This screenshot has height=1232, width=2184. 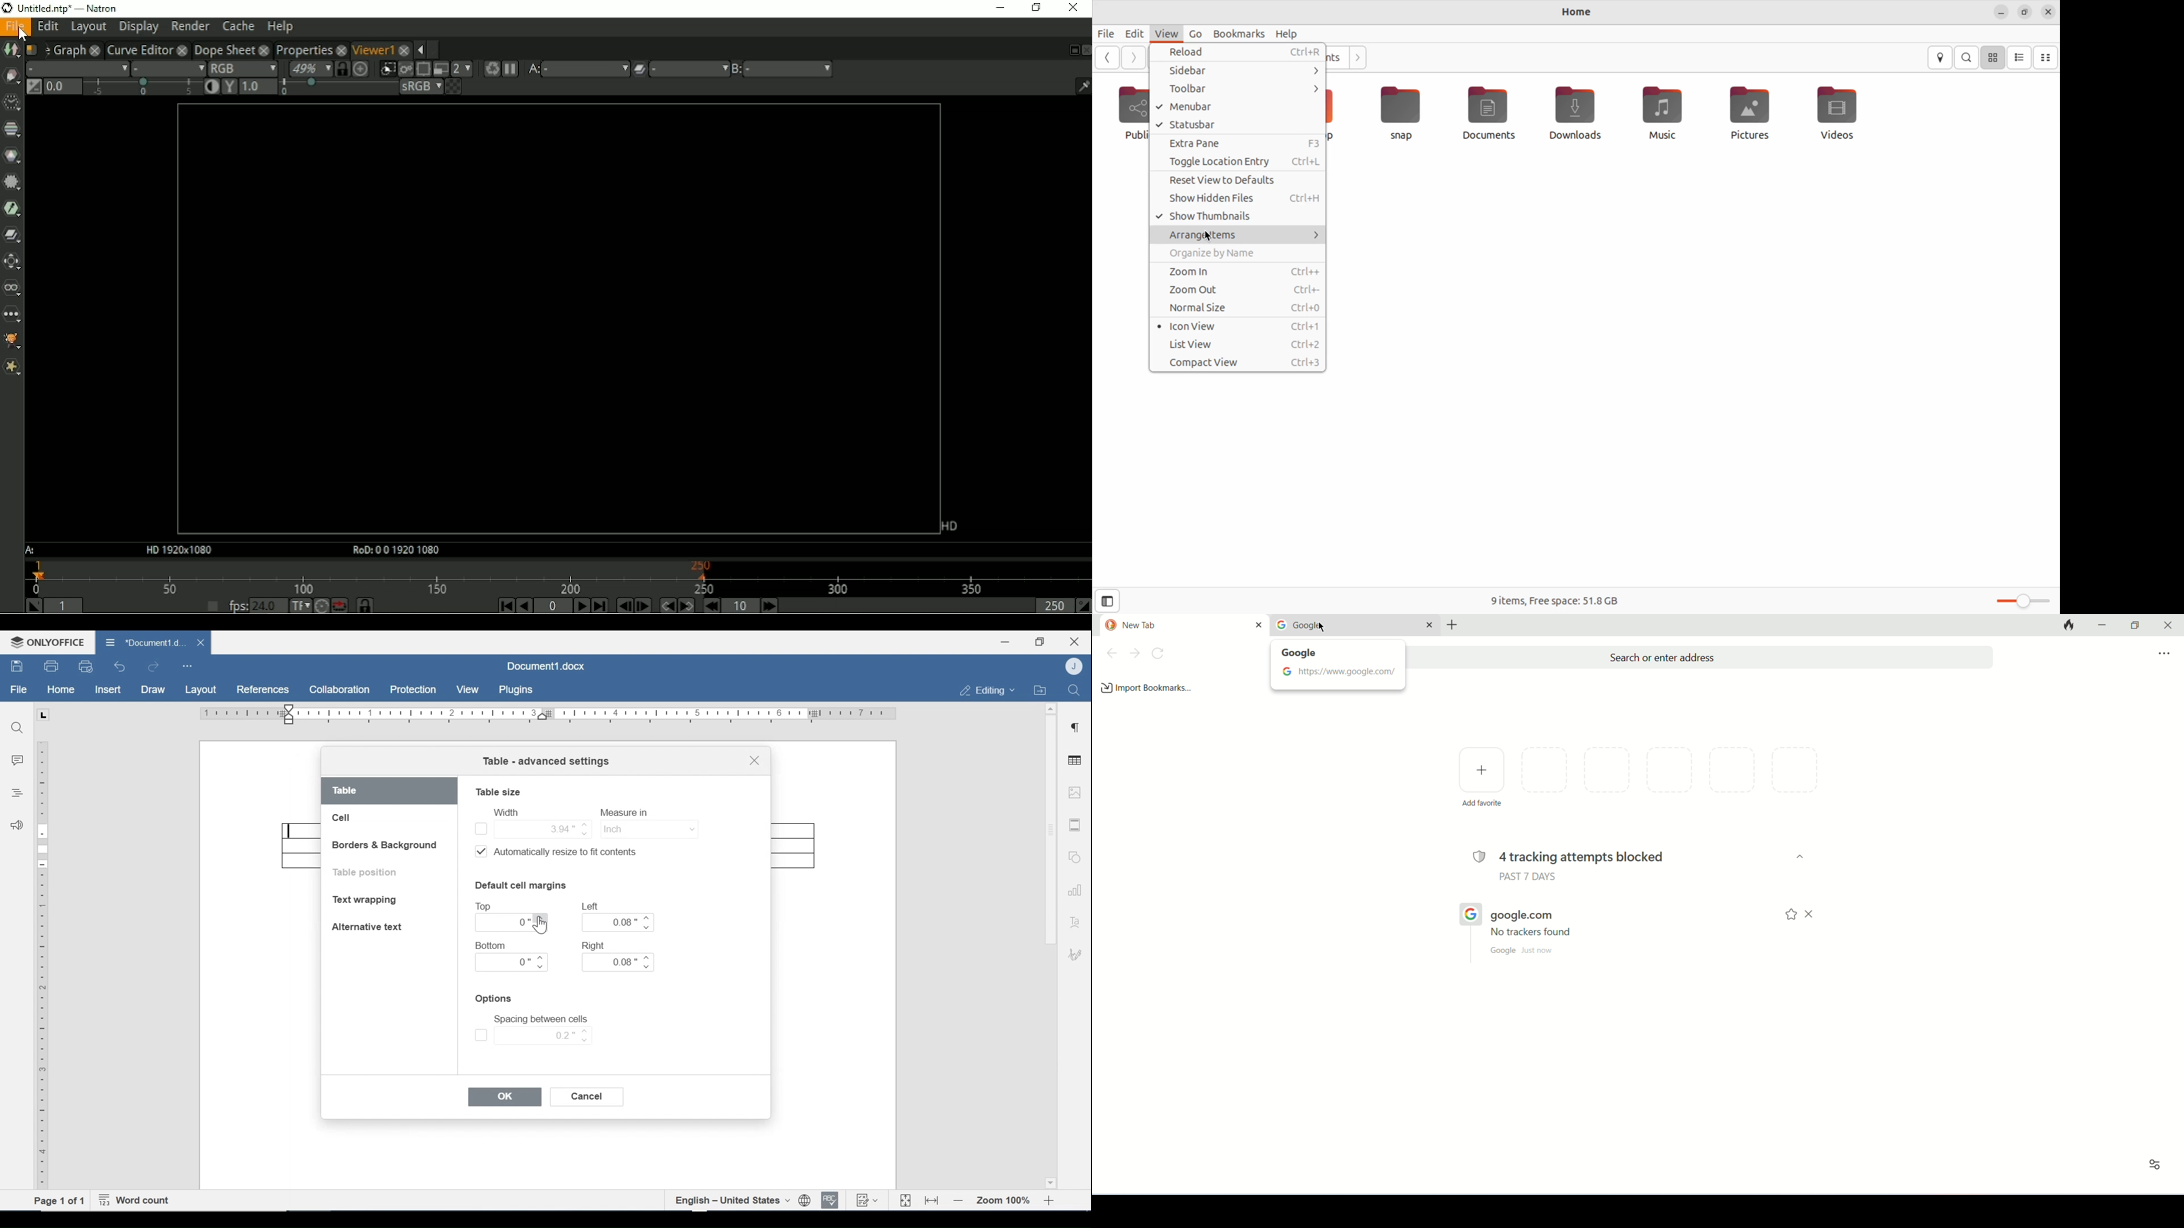 I want to click on 0.08, so click(x=619, y=922).